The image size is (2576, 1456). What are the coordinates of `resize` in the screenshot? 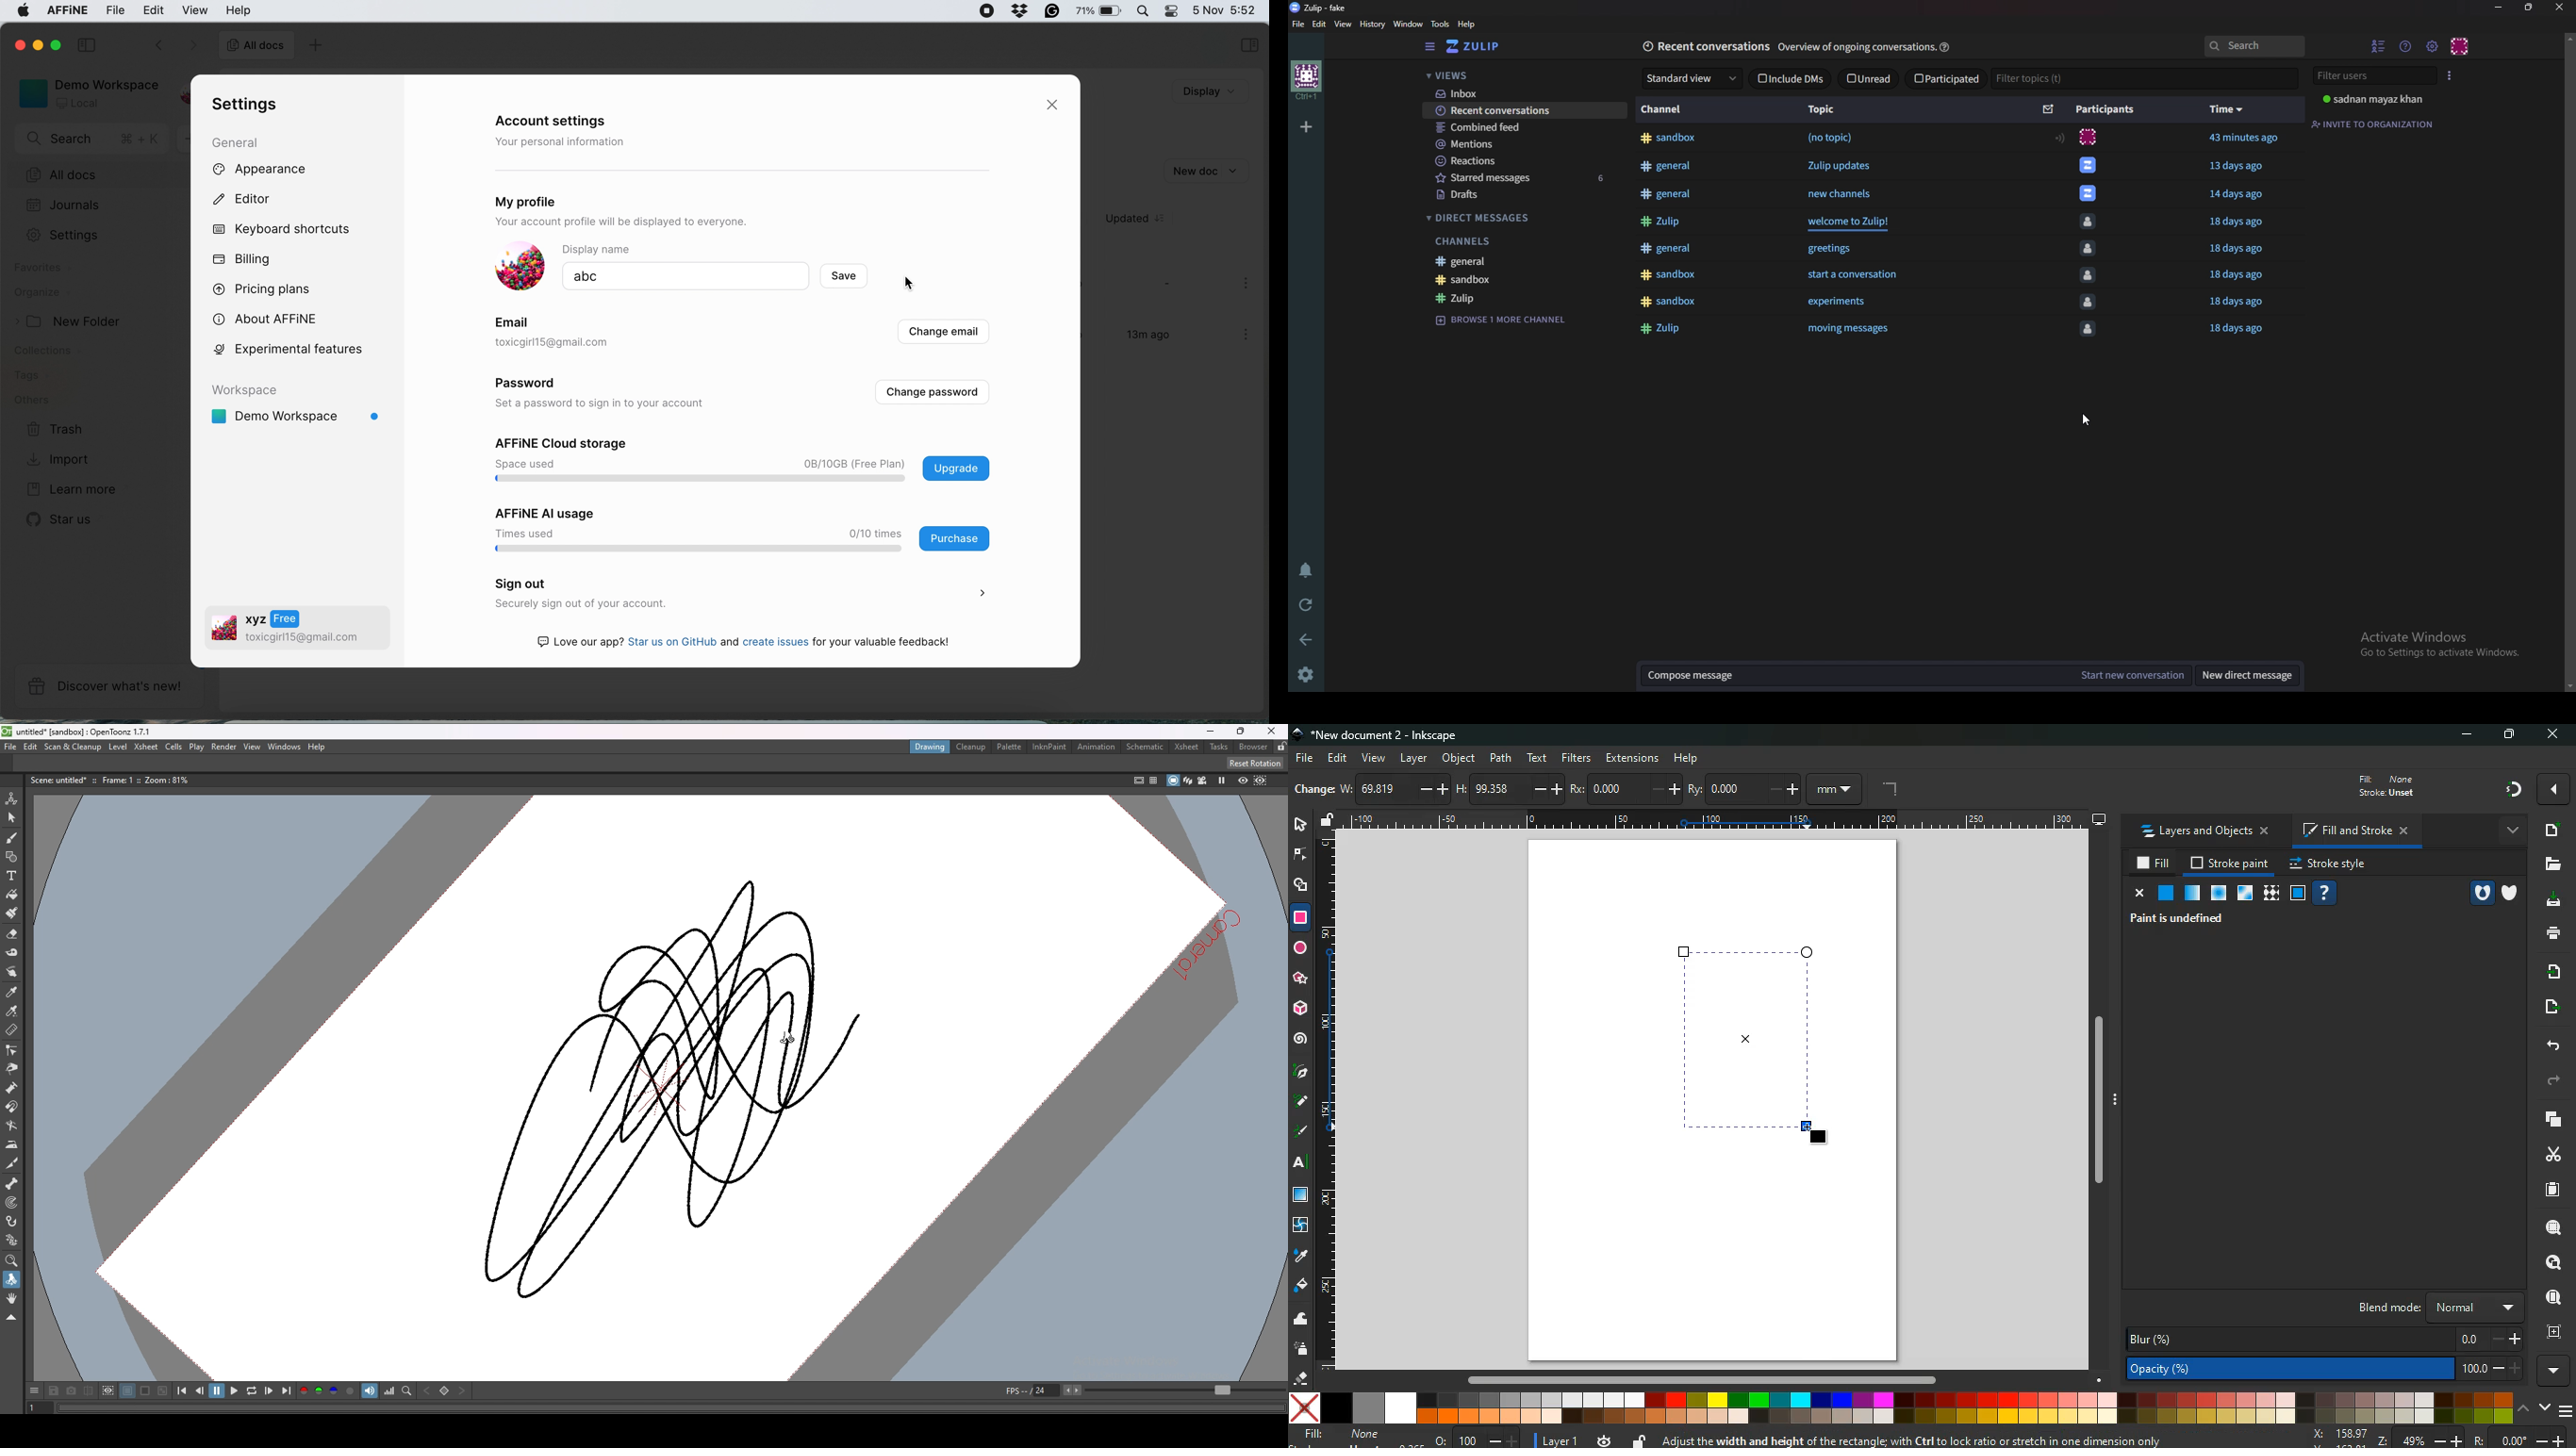 It's located at (2528, 7).